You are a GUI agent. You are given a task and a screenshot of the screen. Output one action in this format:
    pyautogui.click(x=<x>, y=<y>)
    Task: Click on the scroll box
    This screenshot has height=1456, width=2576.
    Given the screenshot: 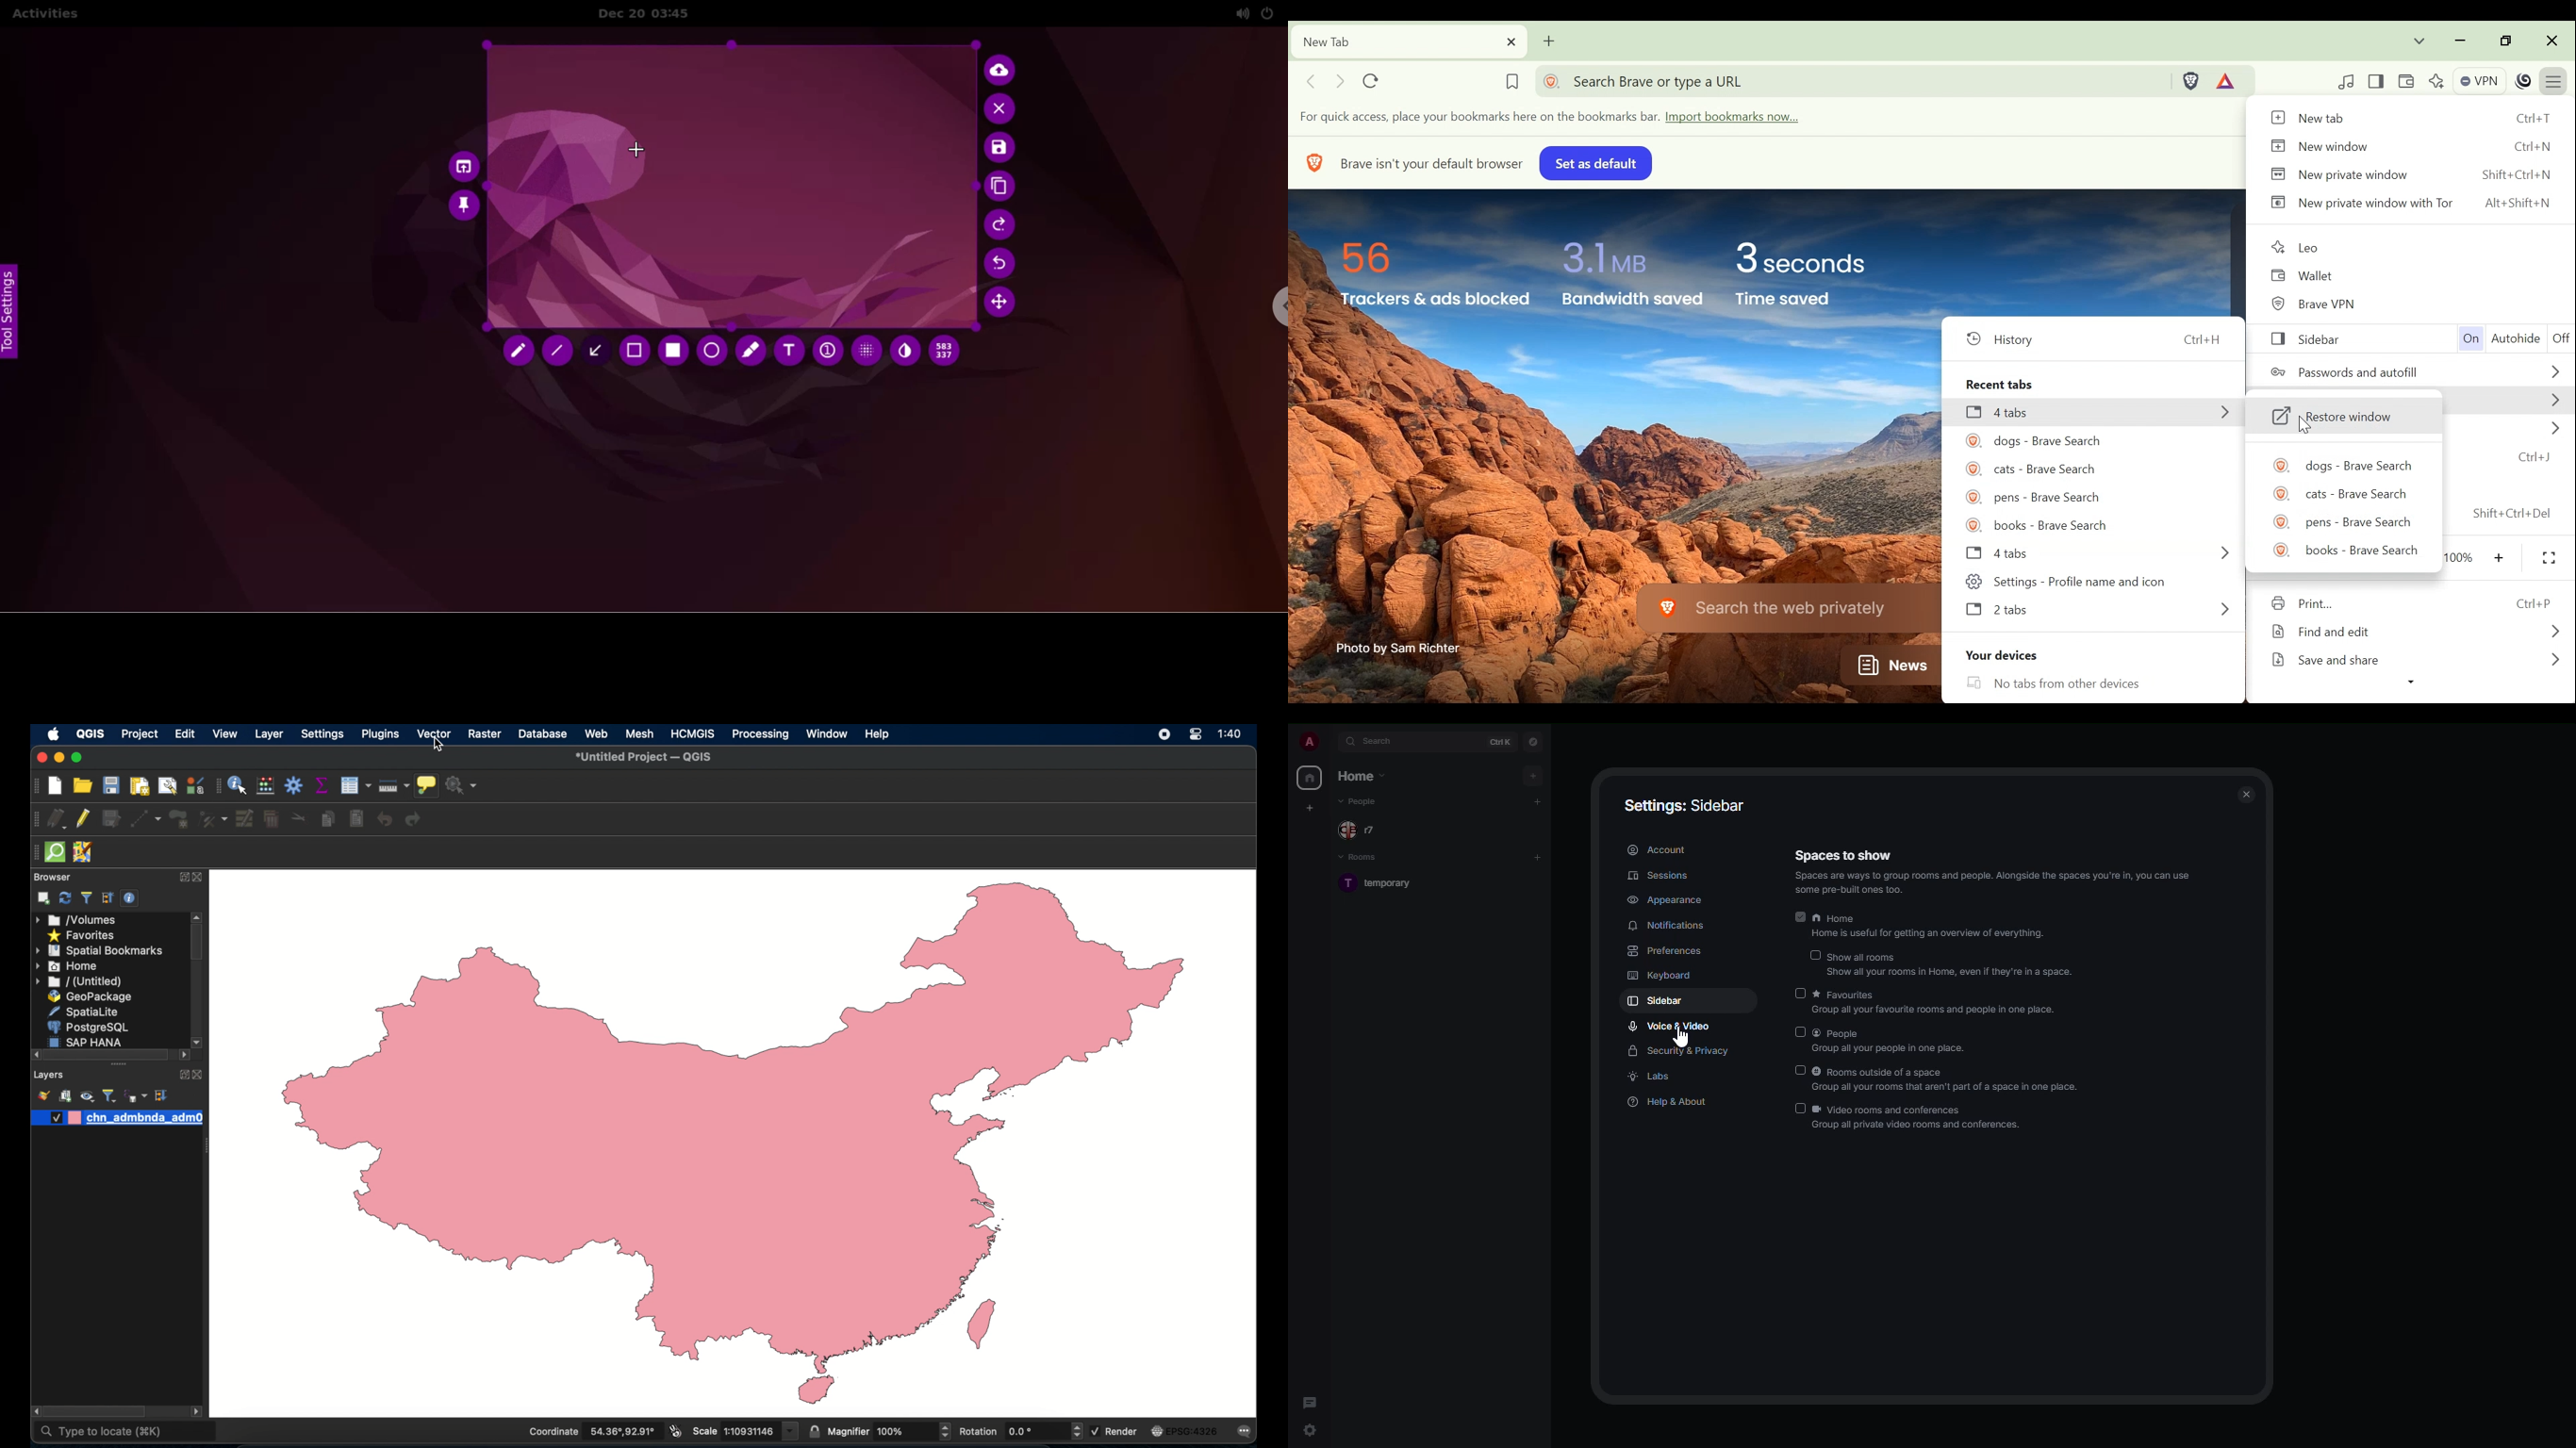 What is the action you would take?
    pyautogui.click(x=105, y=1054)
    